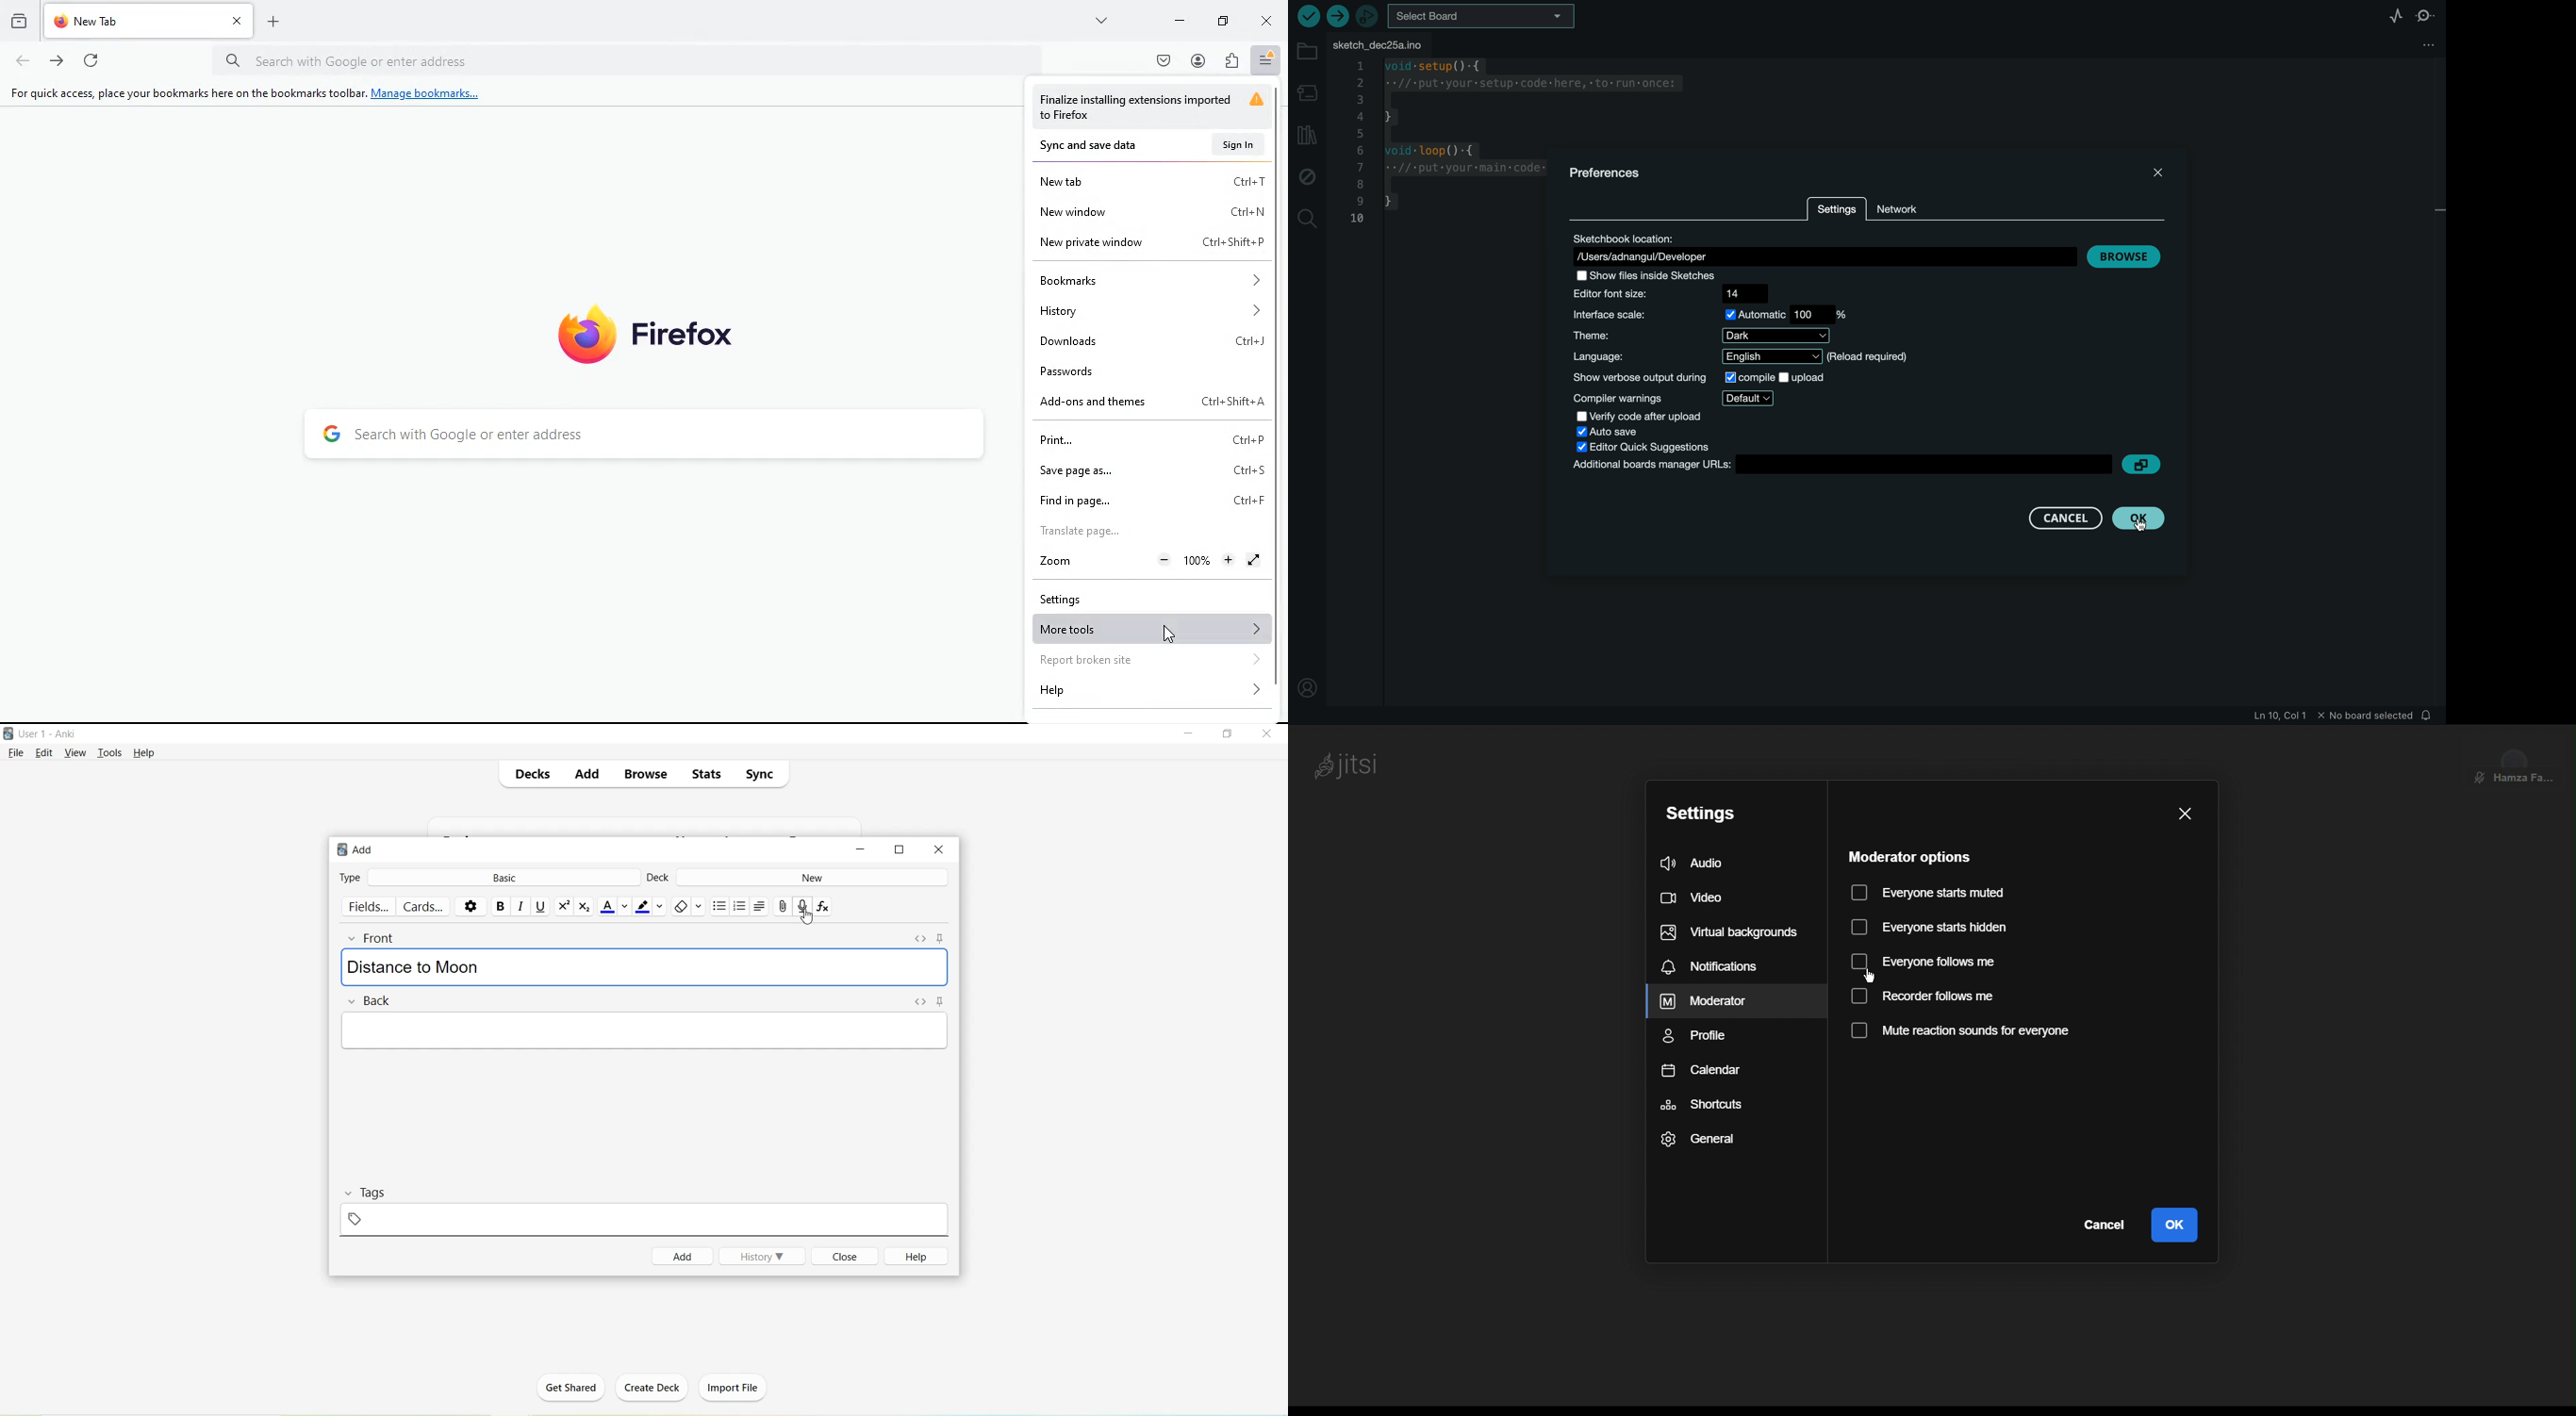 This screenshot has height=1428, width=2576. I want to click on Superscript, so click(564, 908).